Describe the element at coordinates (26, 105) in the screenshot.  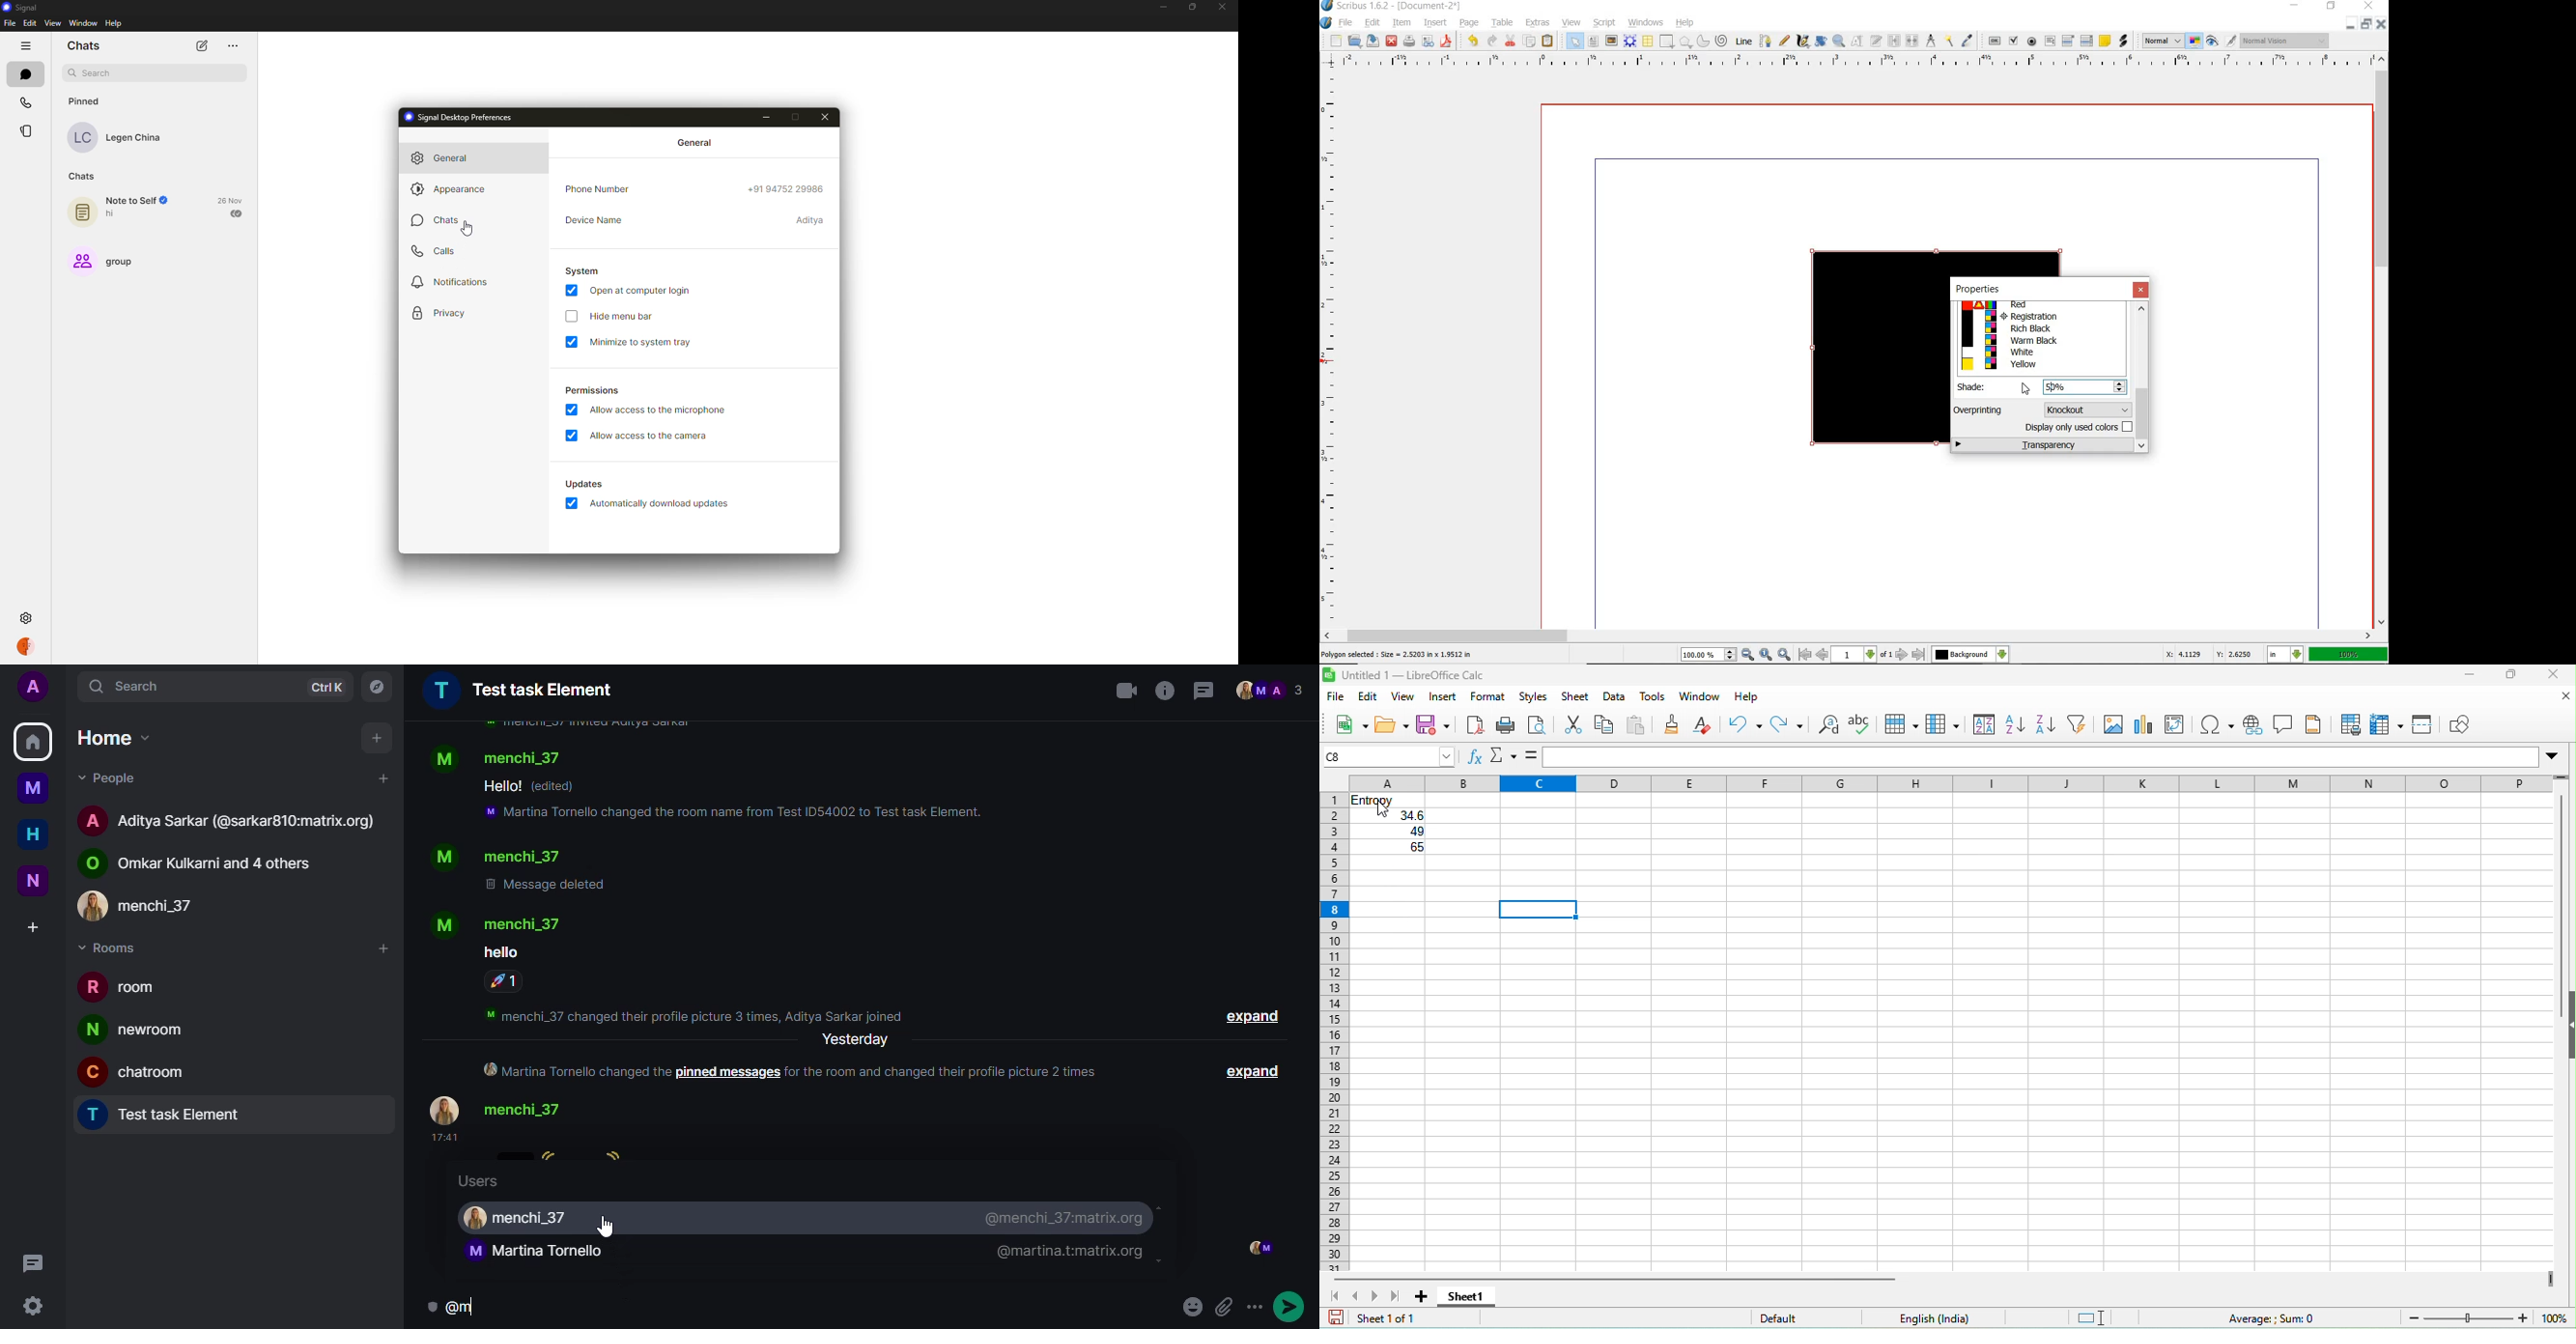
I see `calls` at that location.